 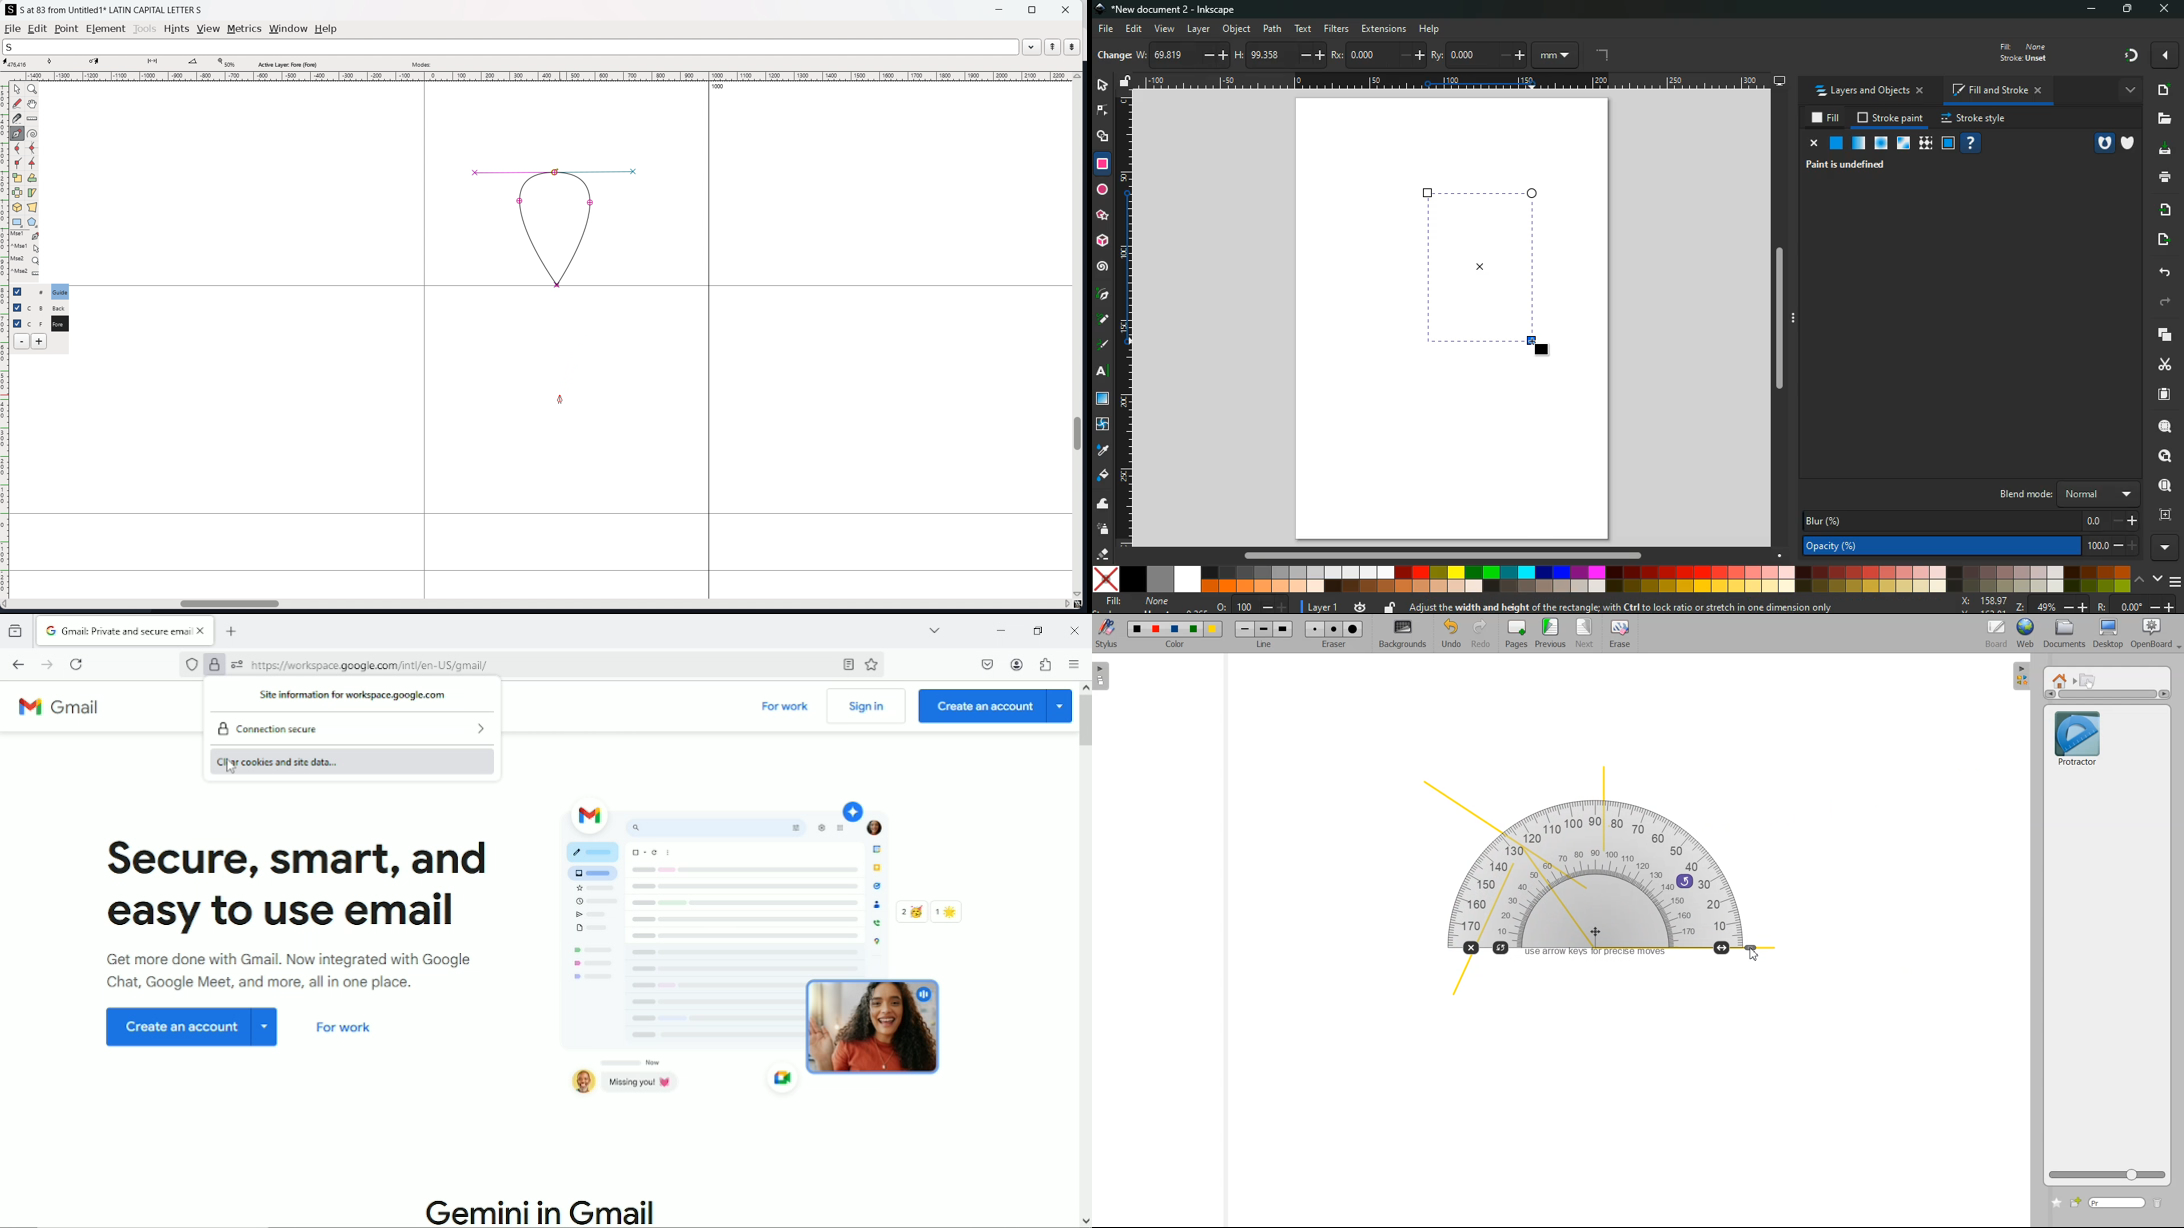 What do you see at coordinates (2164, 424) in the screenshot?
I see `search` at bounding box center [2164, 424].